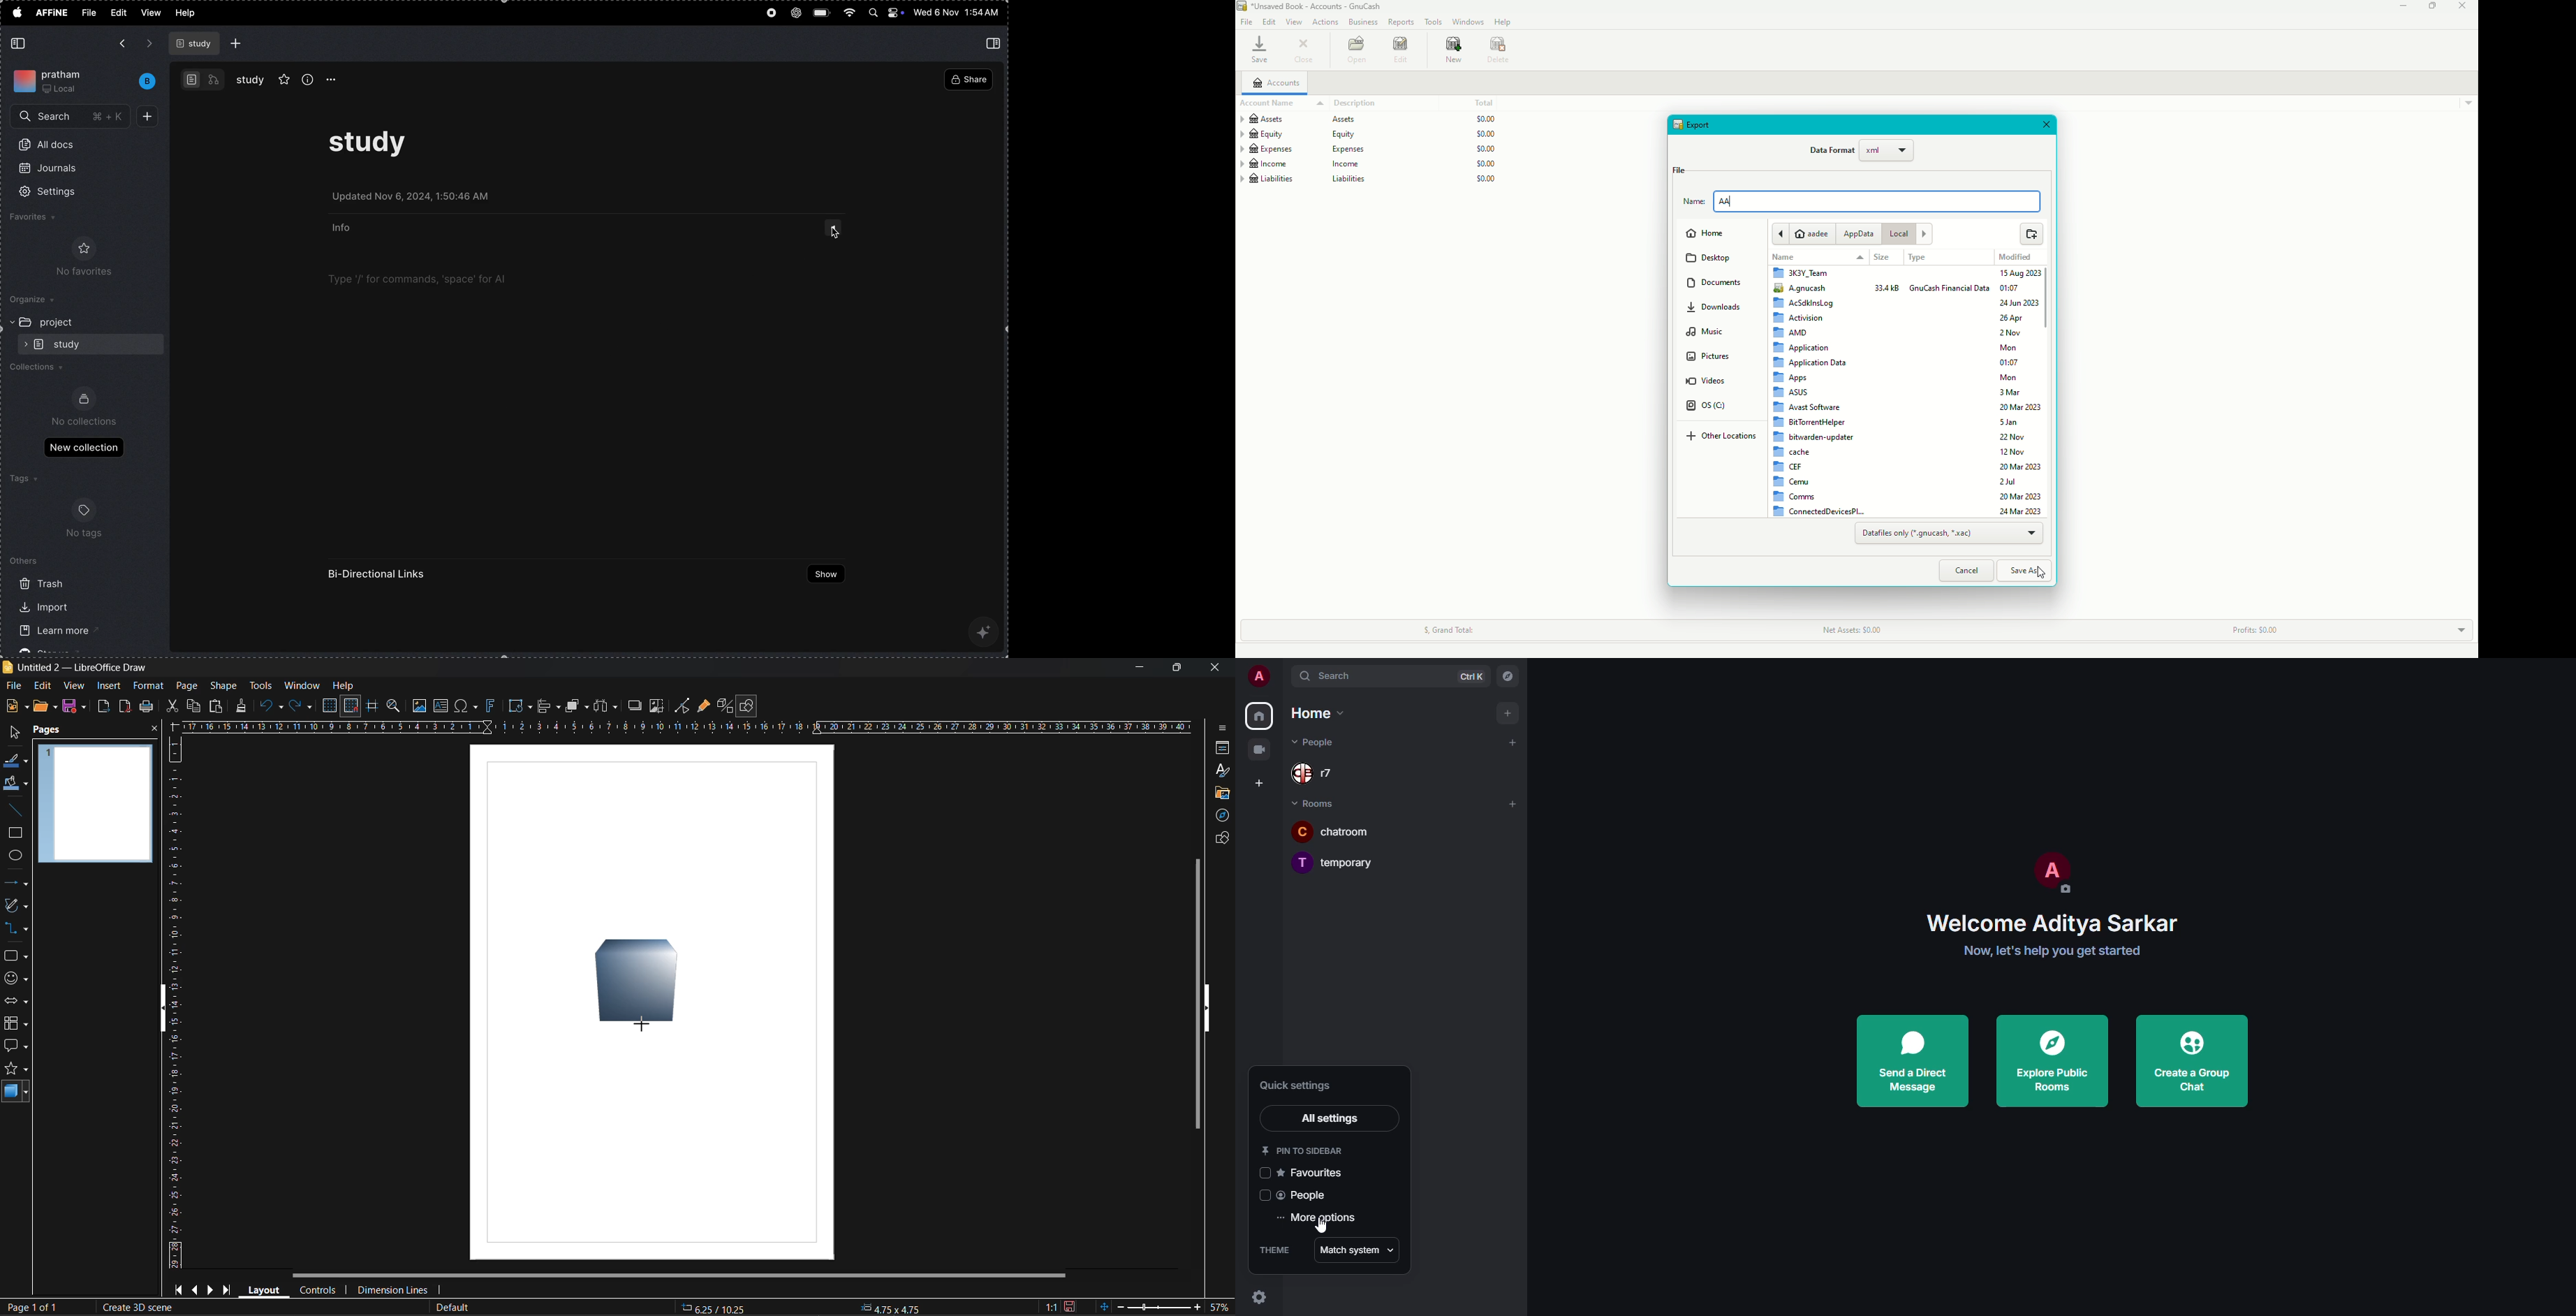 The width and height of the screenshot is (2576, 1316). Describe the element at coordinates (2030, 234) in the screenshot. I see `Open from file` at that location.